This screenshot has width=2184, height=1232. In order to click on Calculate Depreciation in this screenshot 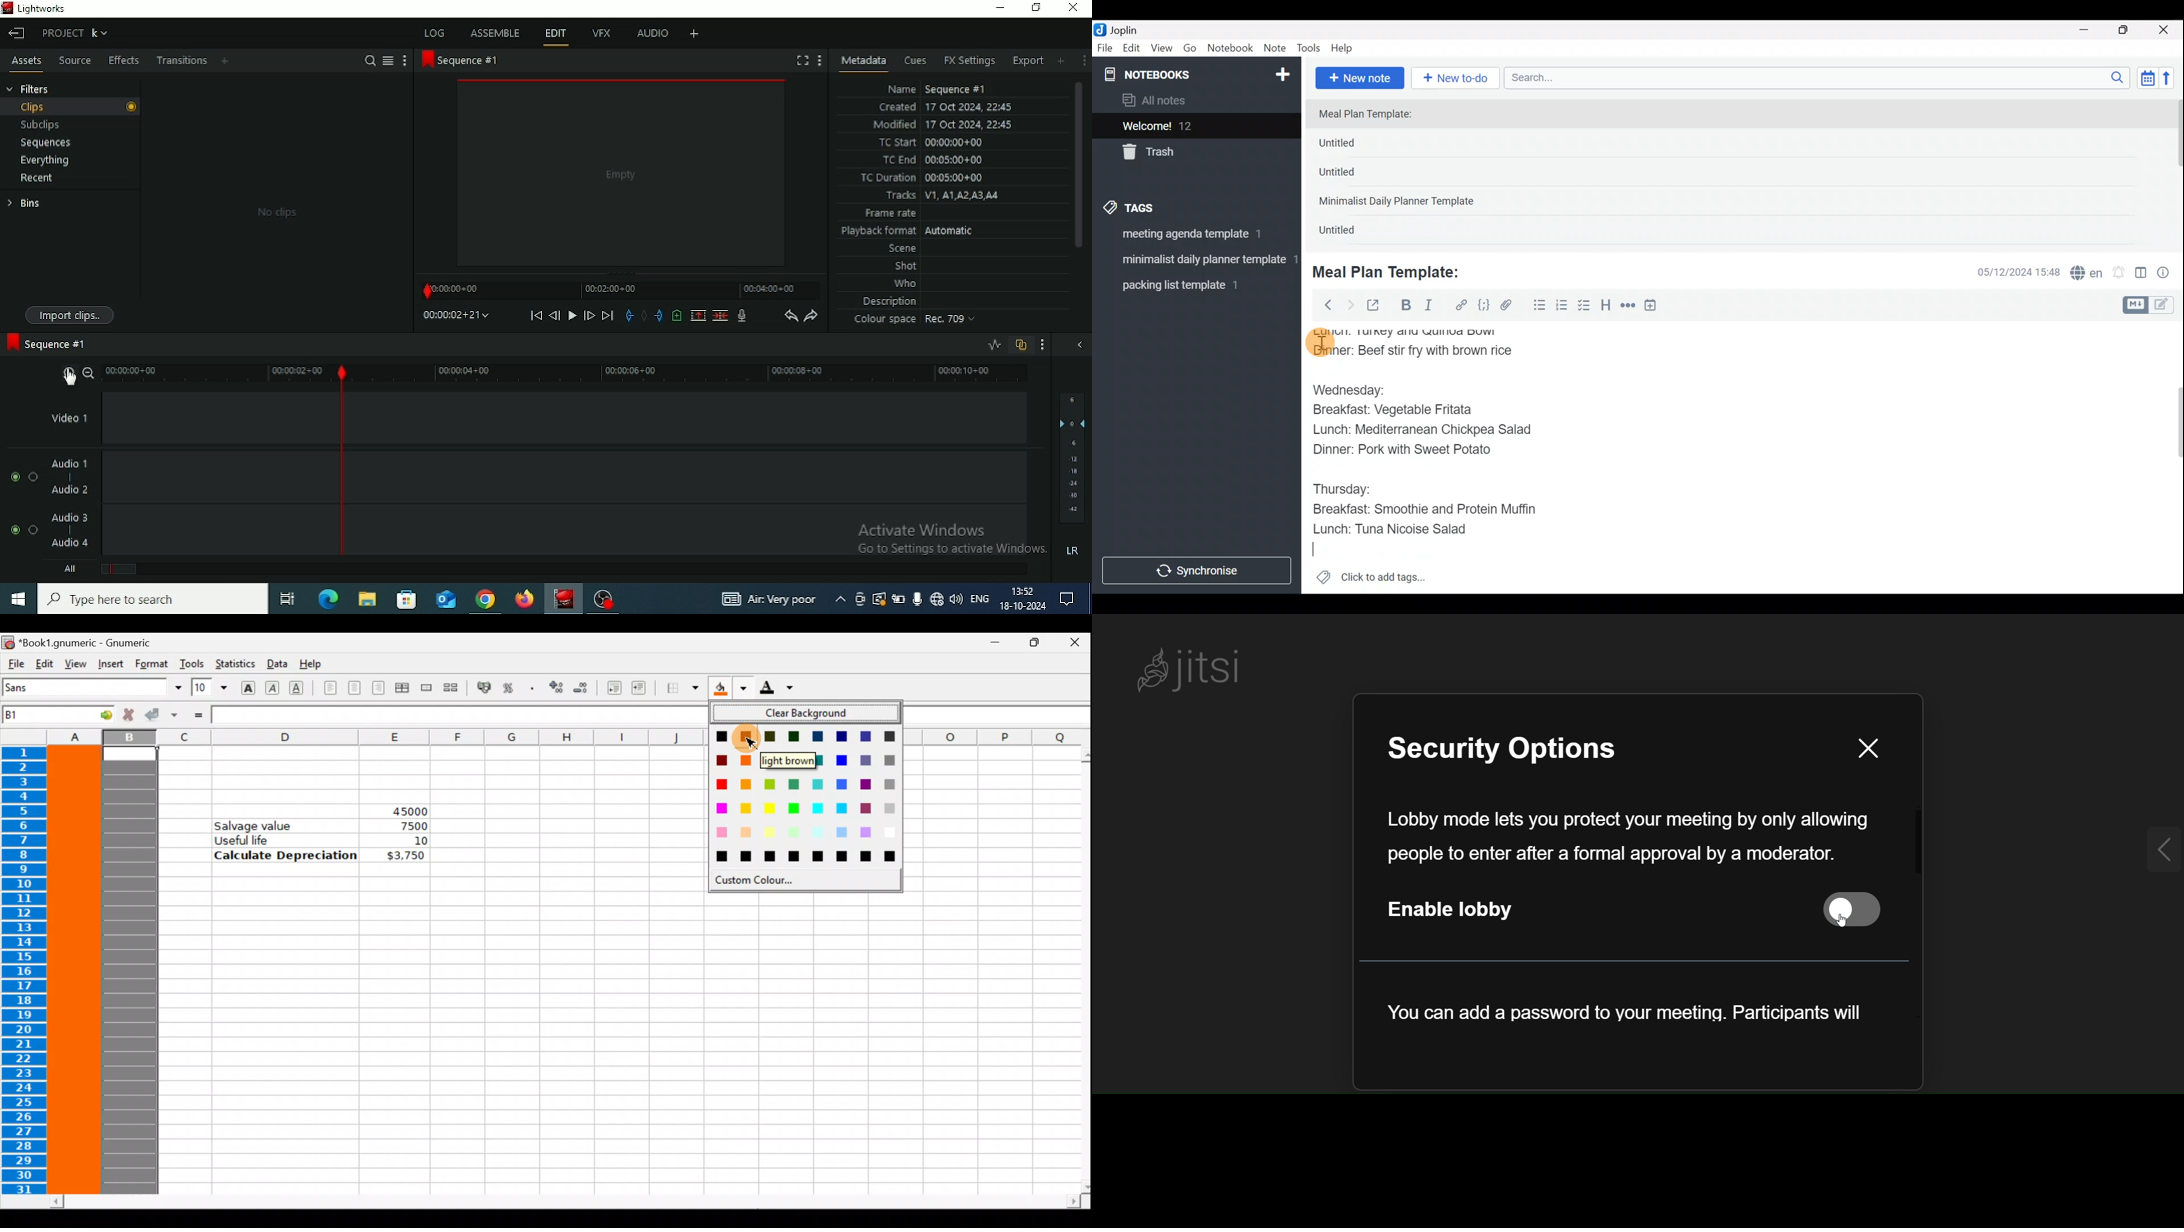, I will do `click(286, 854)`.